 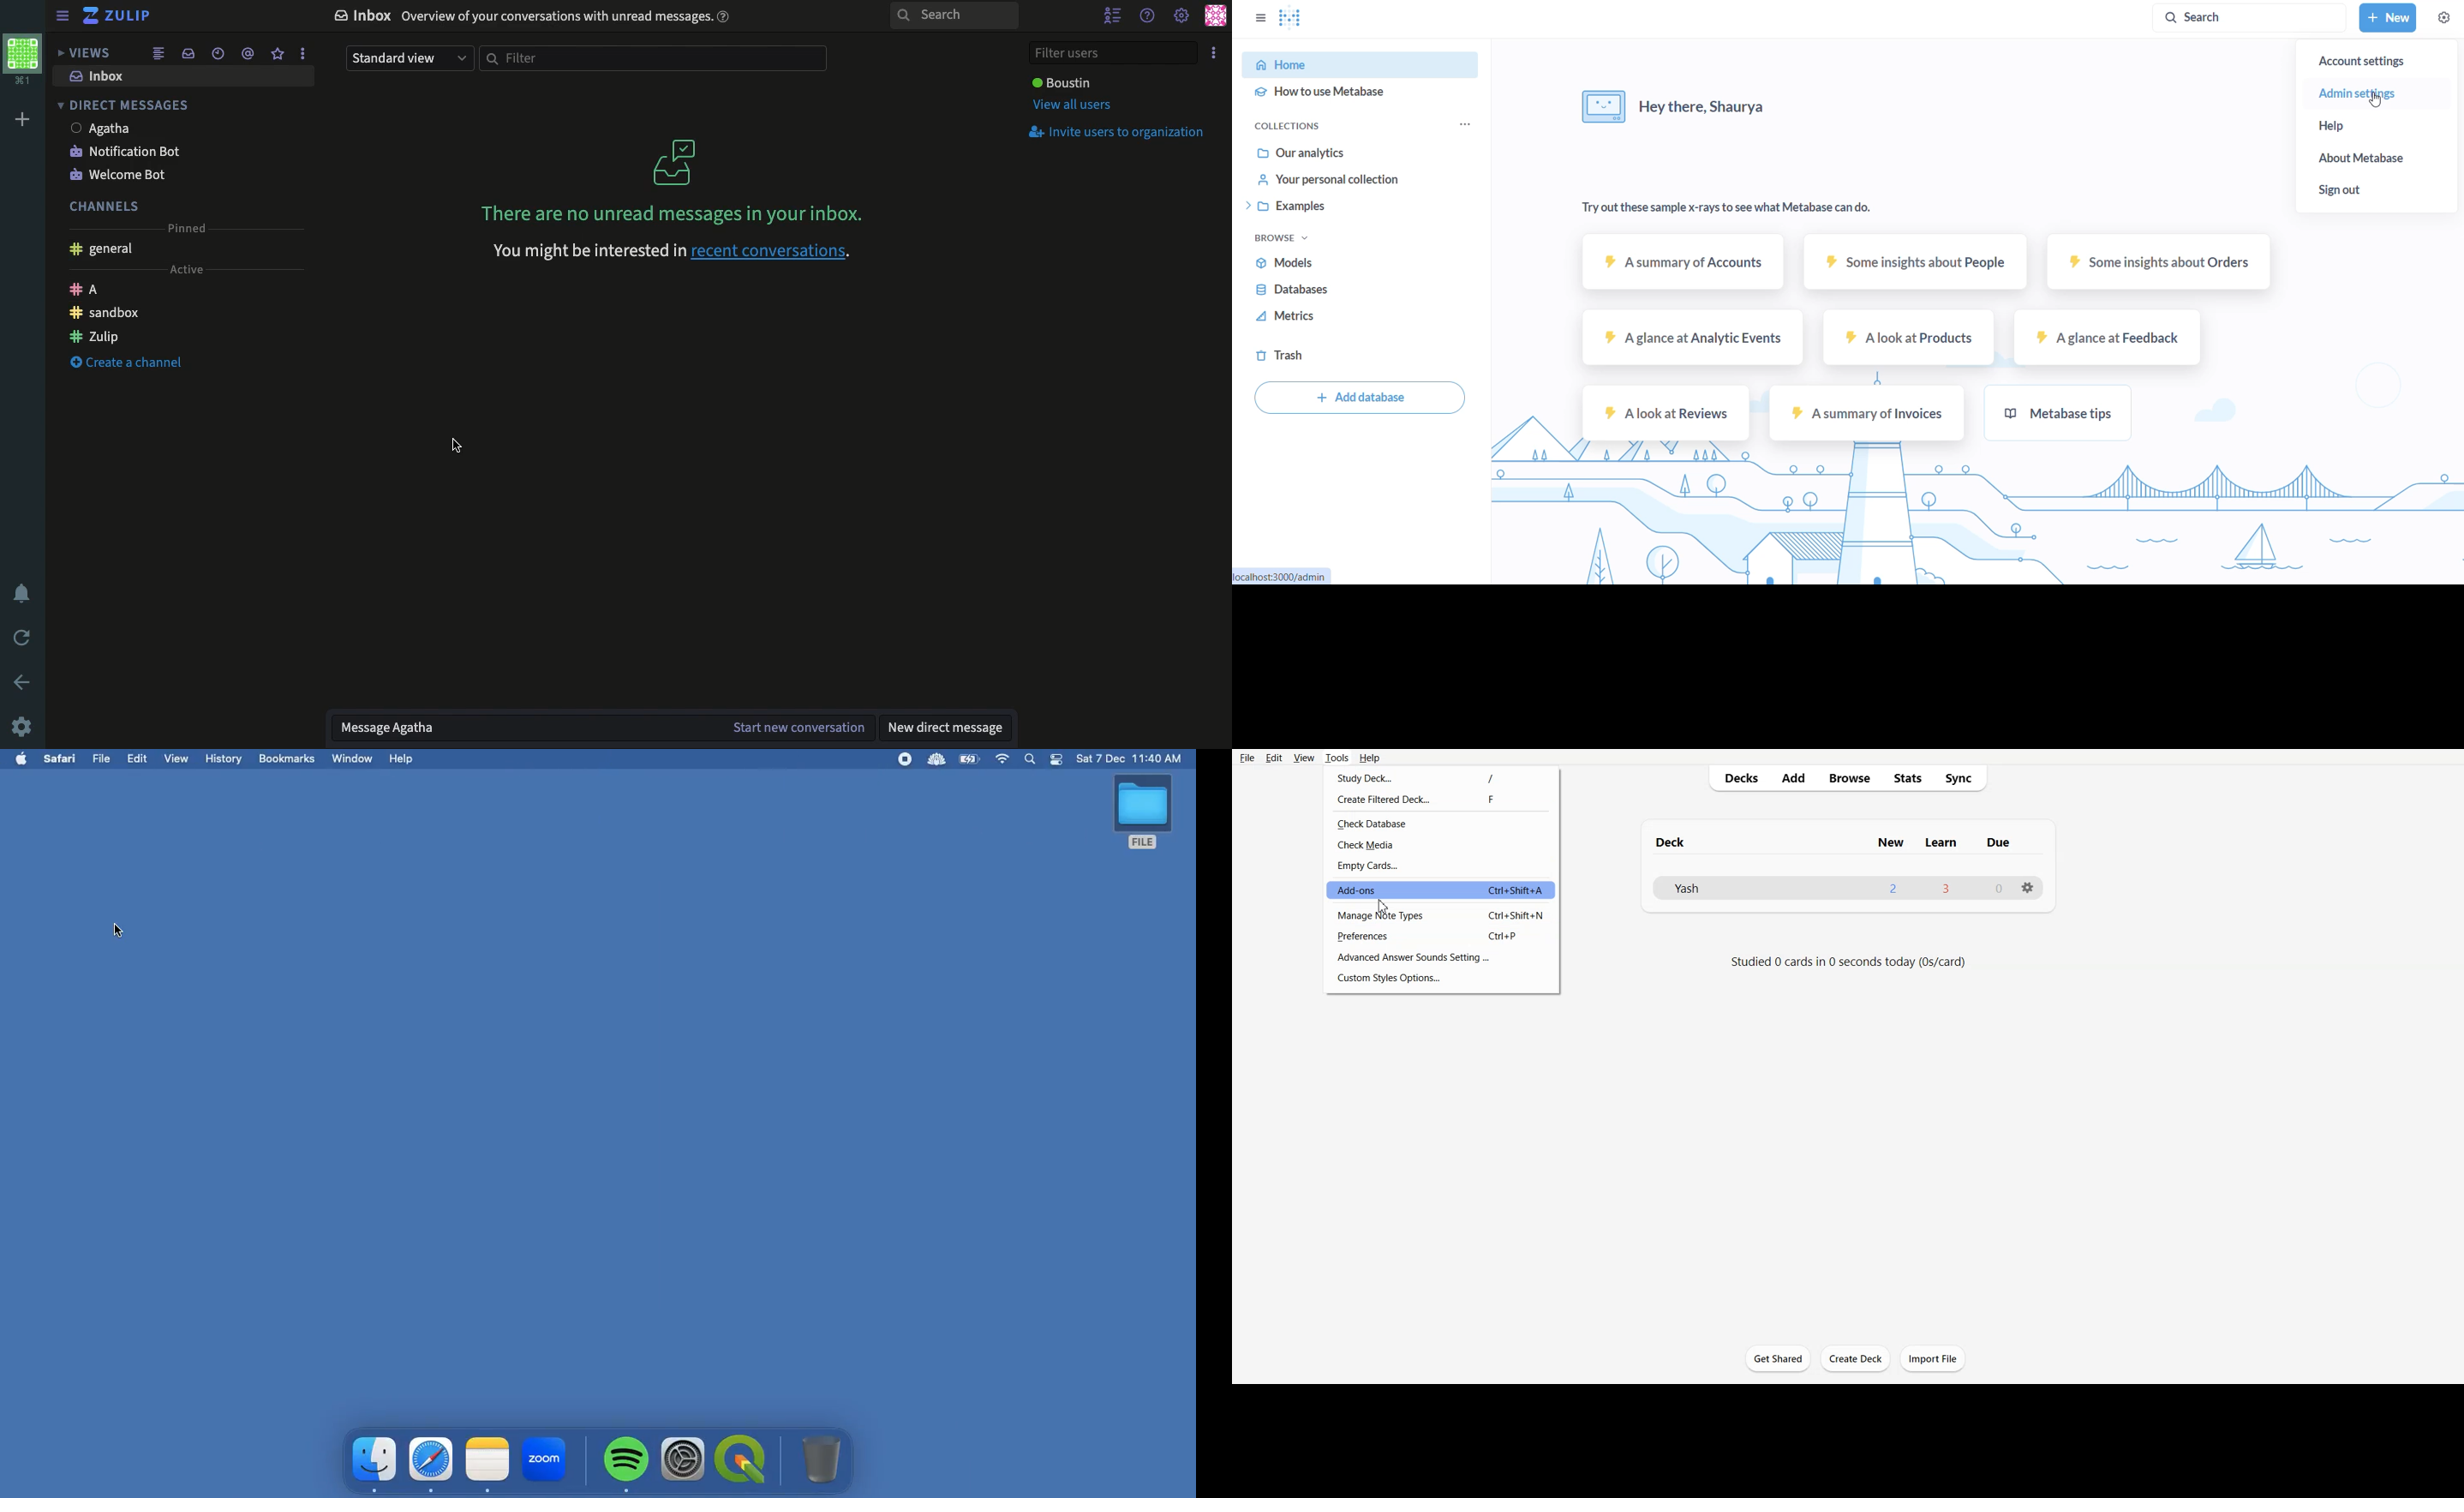 What do you see at coordinates (535, 18) in the screenshot?
I see `Inbox` at bounding box center [535, 18].